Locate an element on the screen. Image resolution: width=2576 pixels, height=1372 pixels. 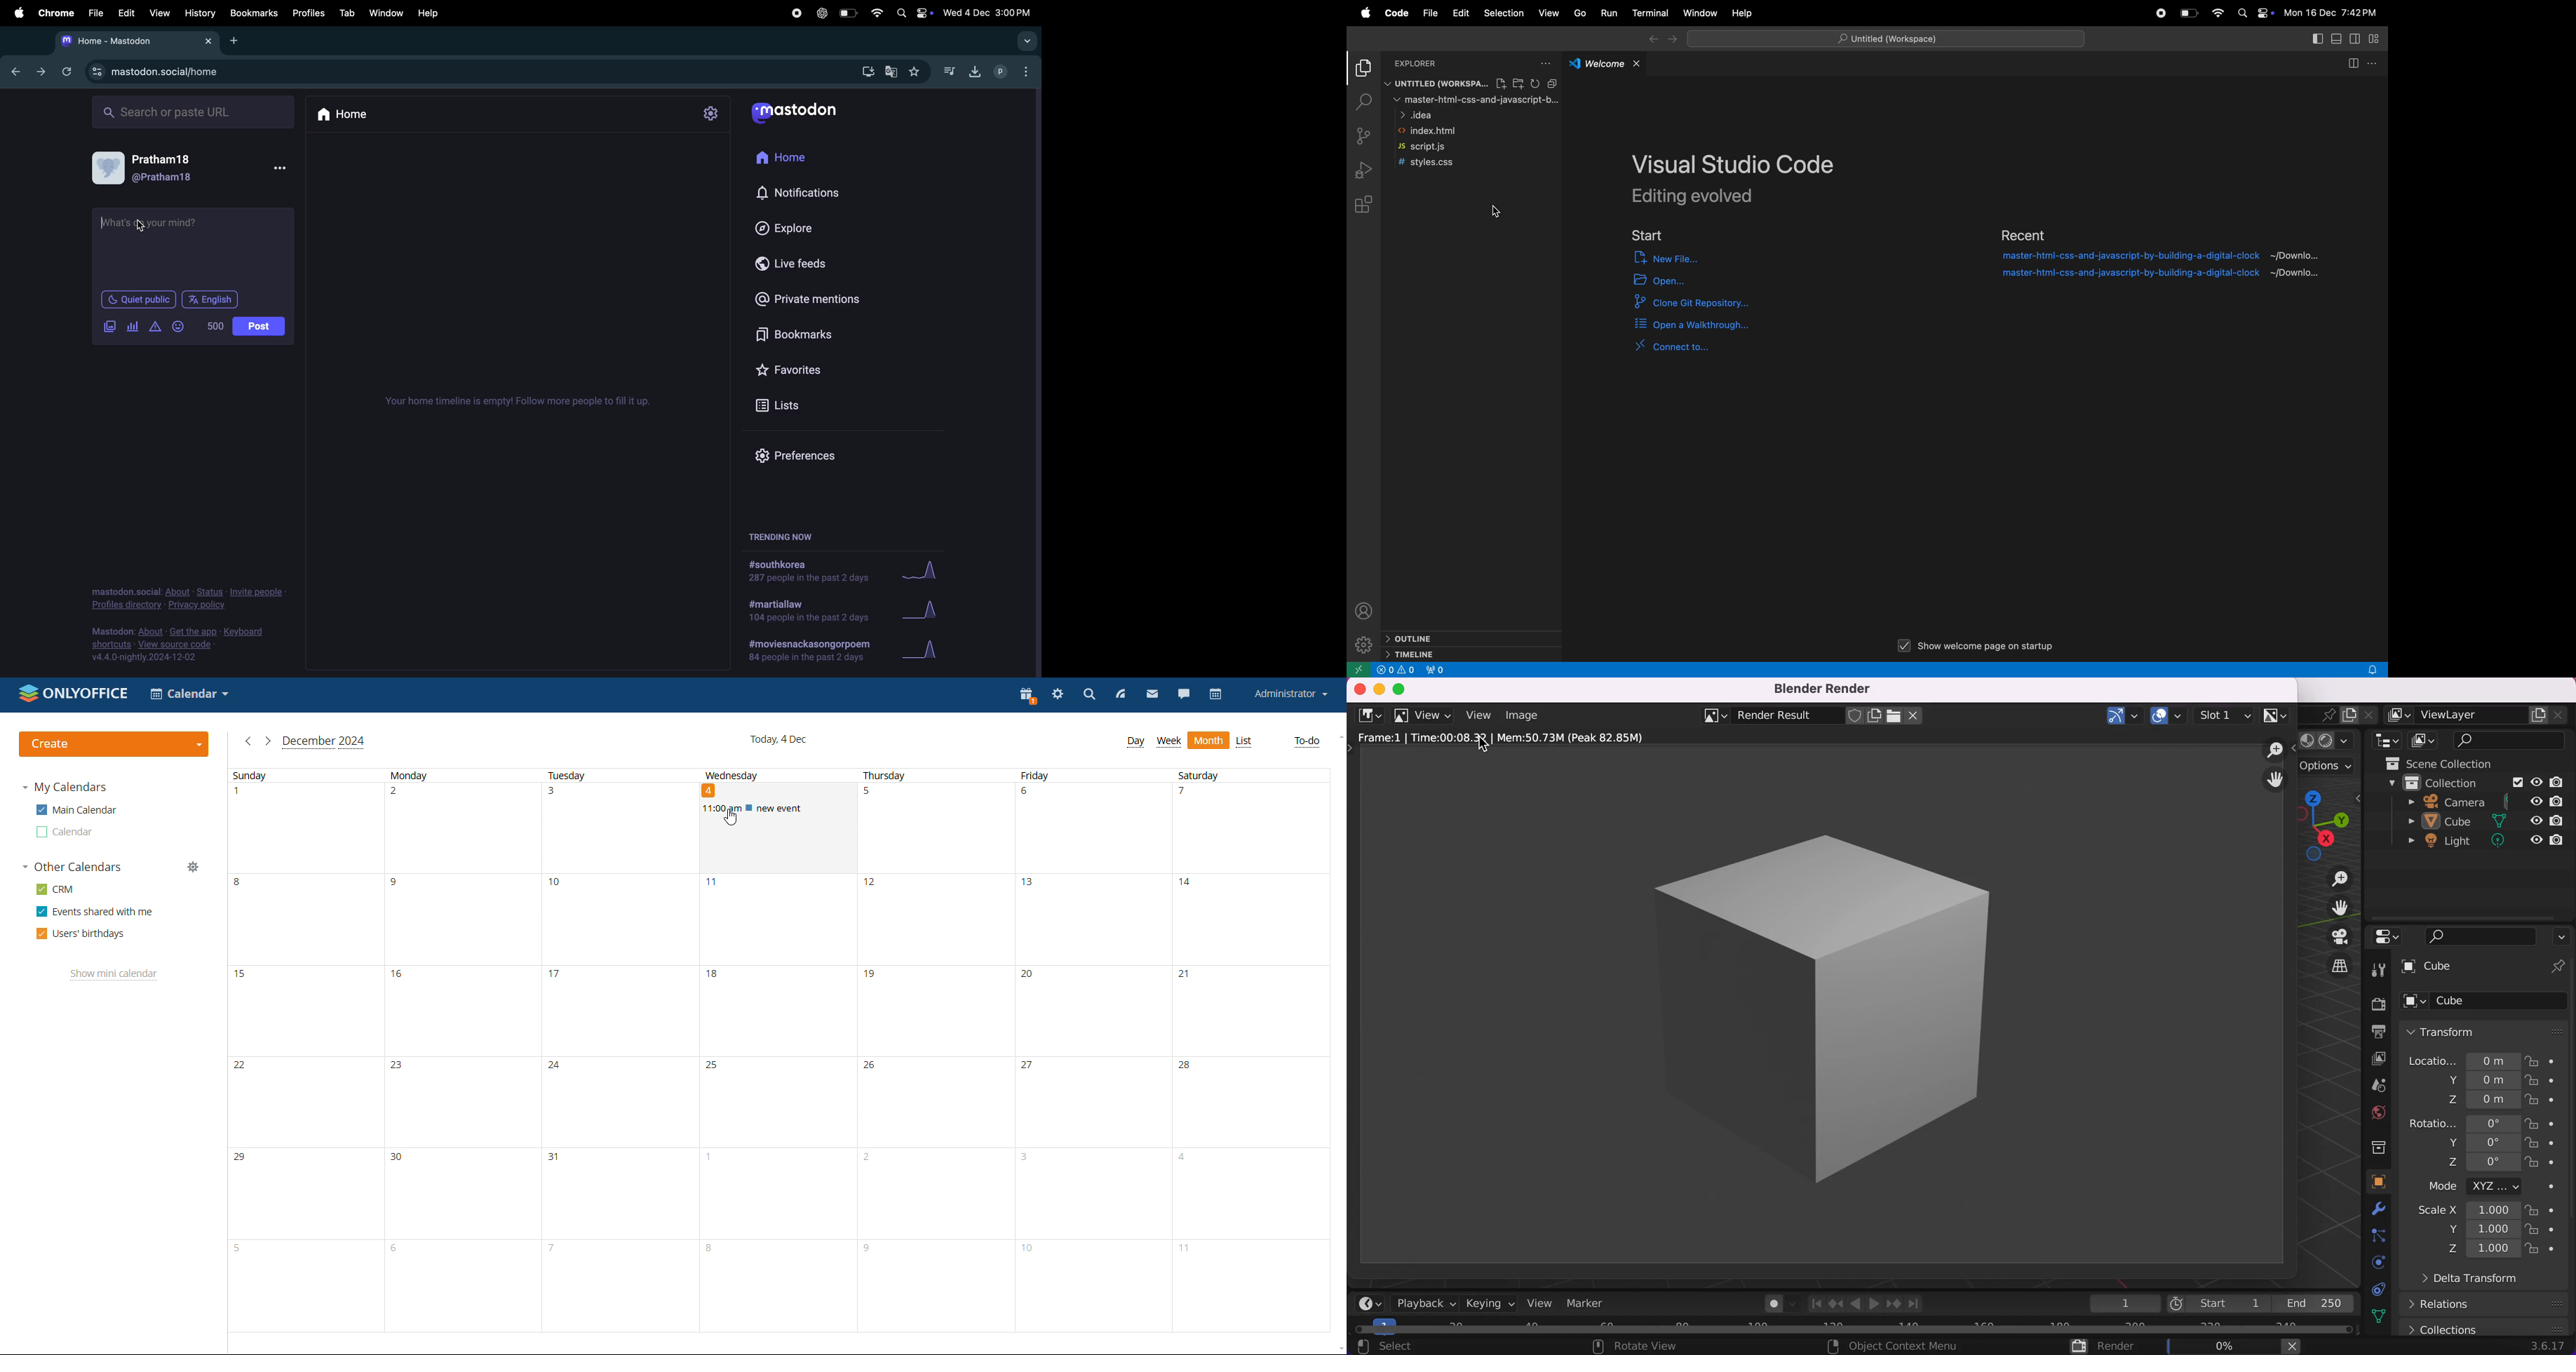
backward is located at coordinates (13, 72).